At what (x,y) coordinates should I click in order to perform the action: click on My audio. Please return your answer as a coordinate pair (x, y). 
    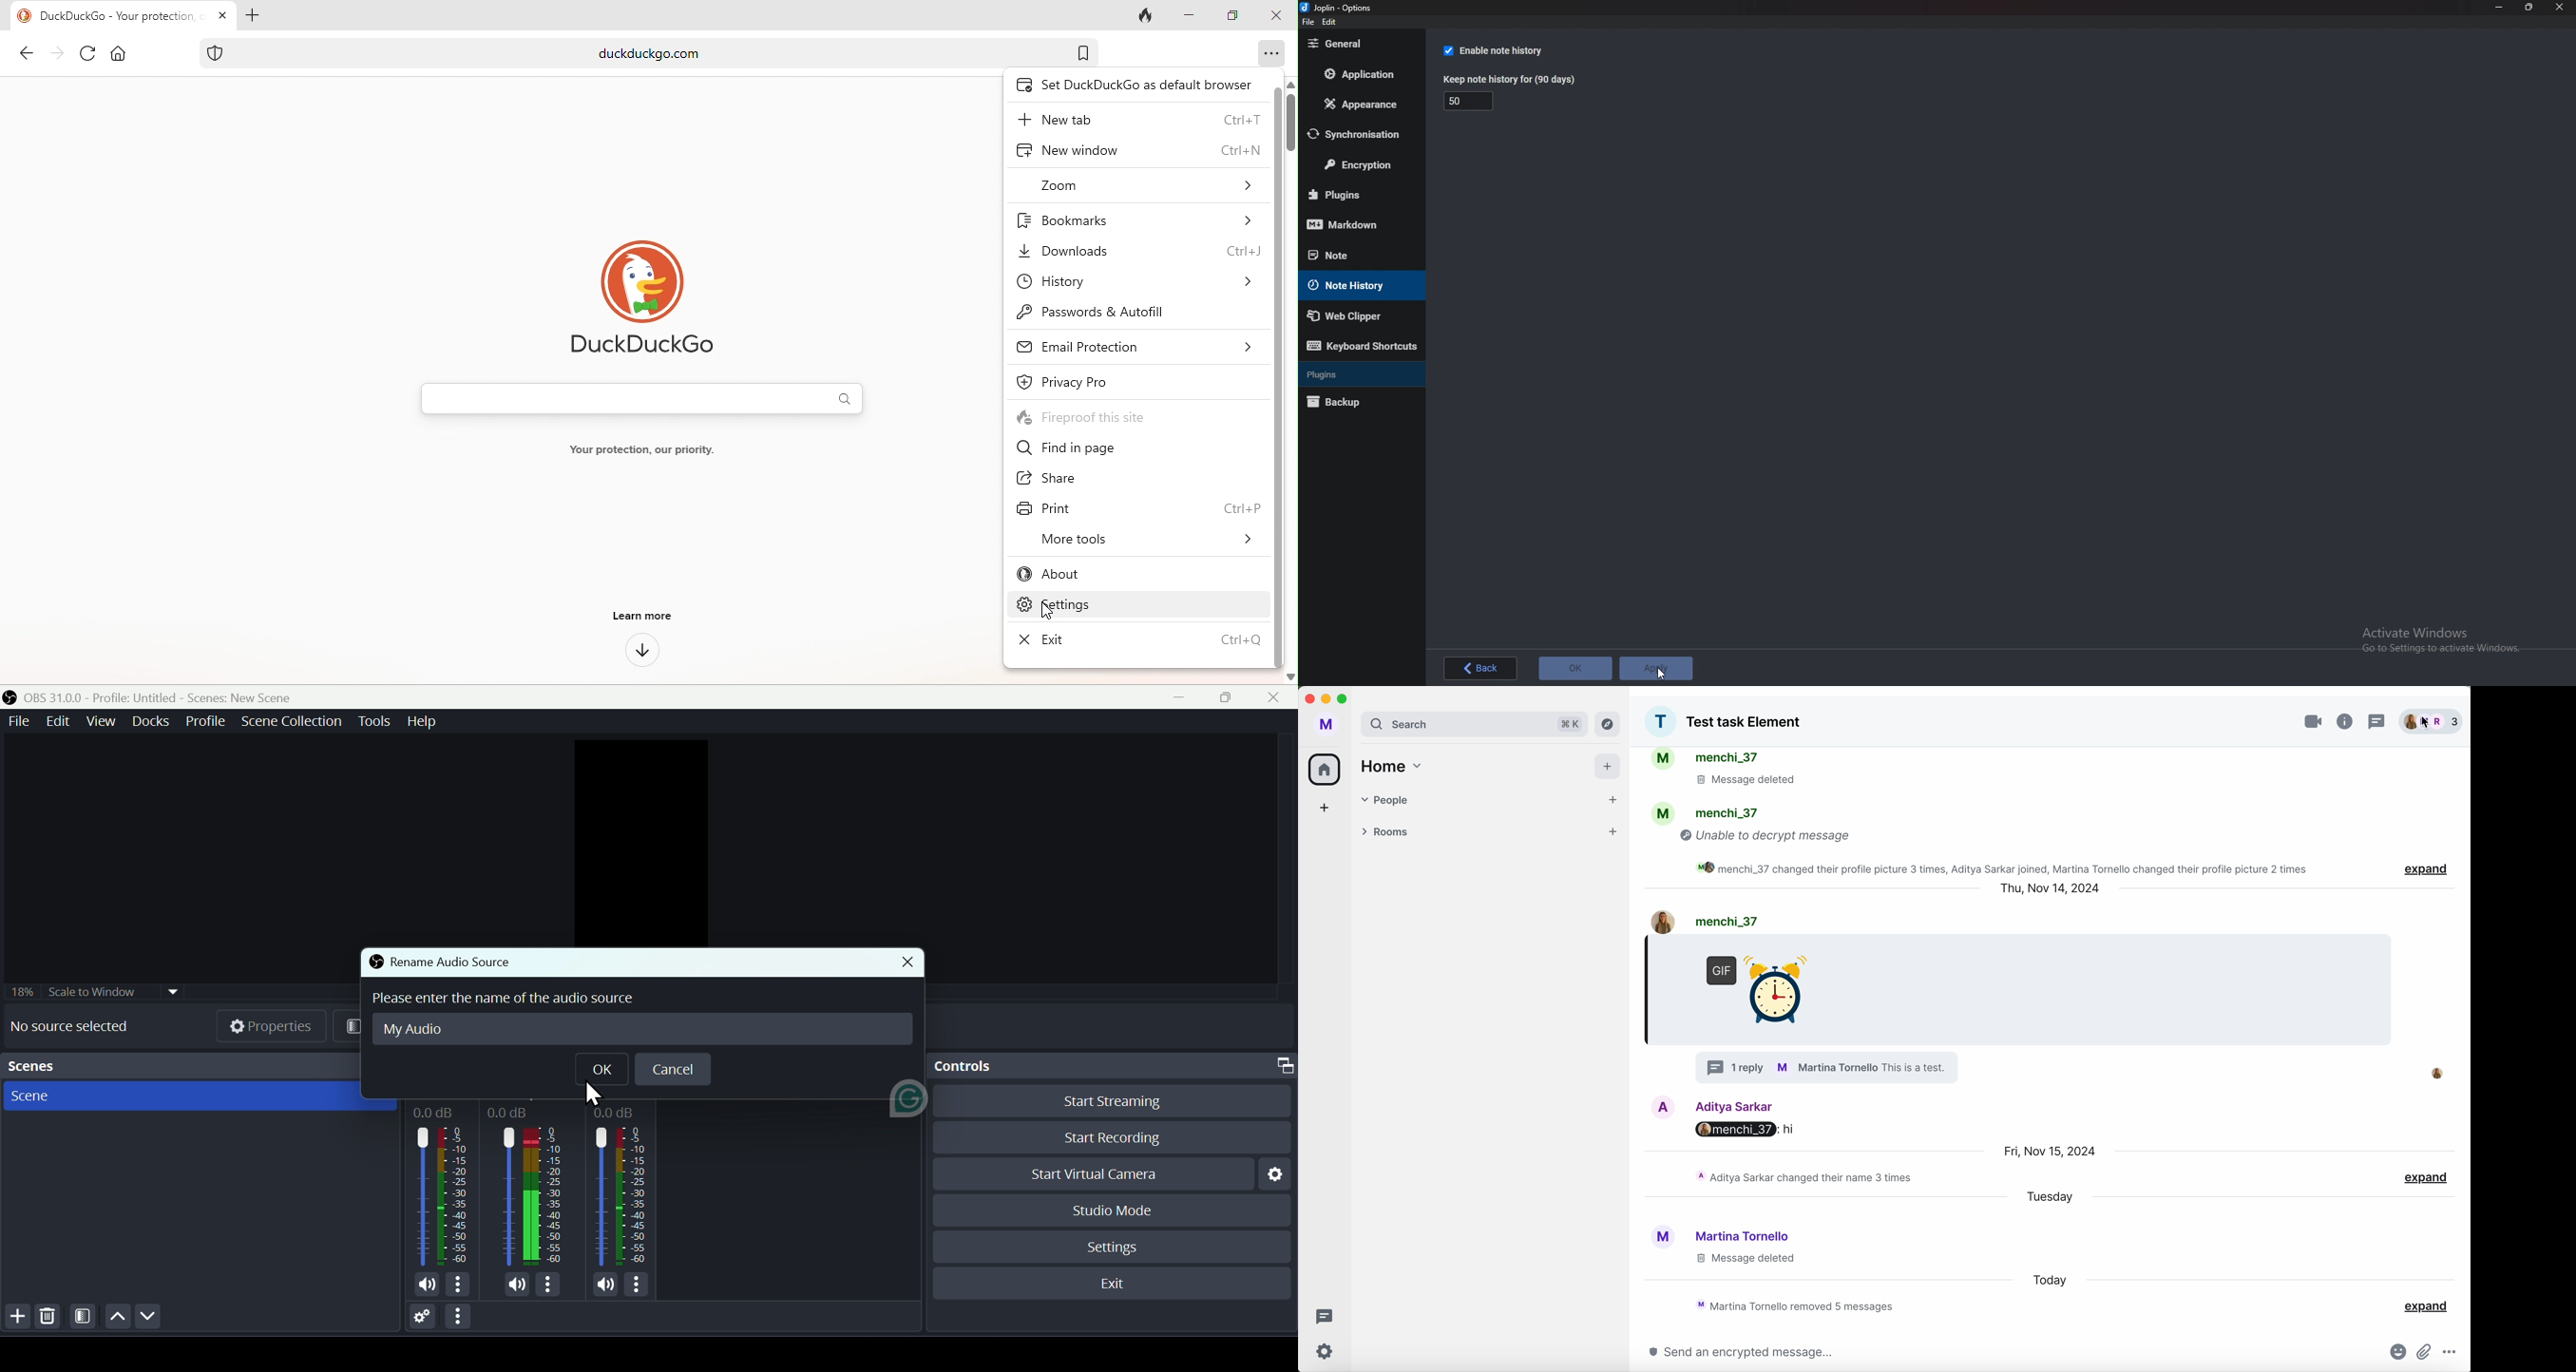
    Looking at the image, I should click on (417, 1031).